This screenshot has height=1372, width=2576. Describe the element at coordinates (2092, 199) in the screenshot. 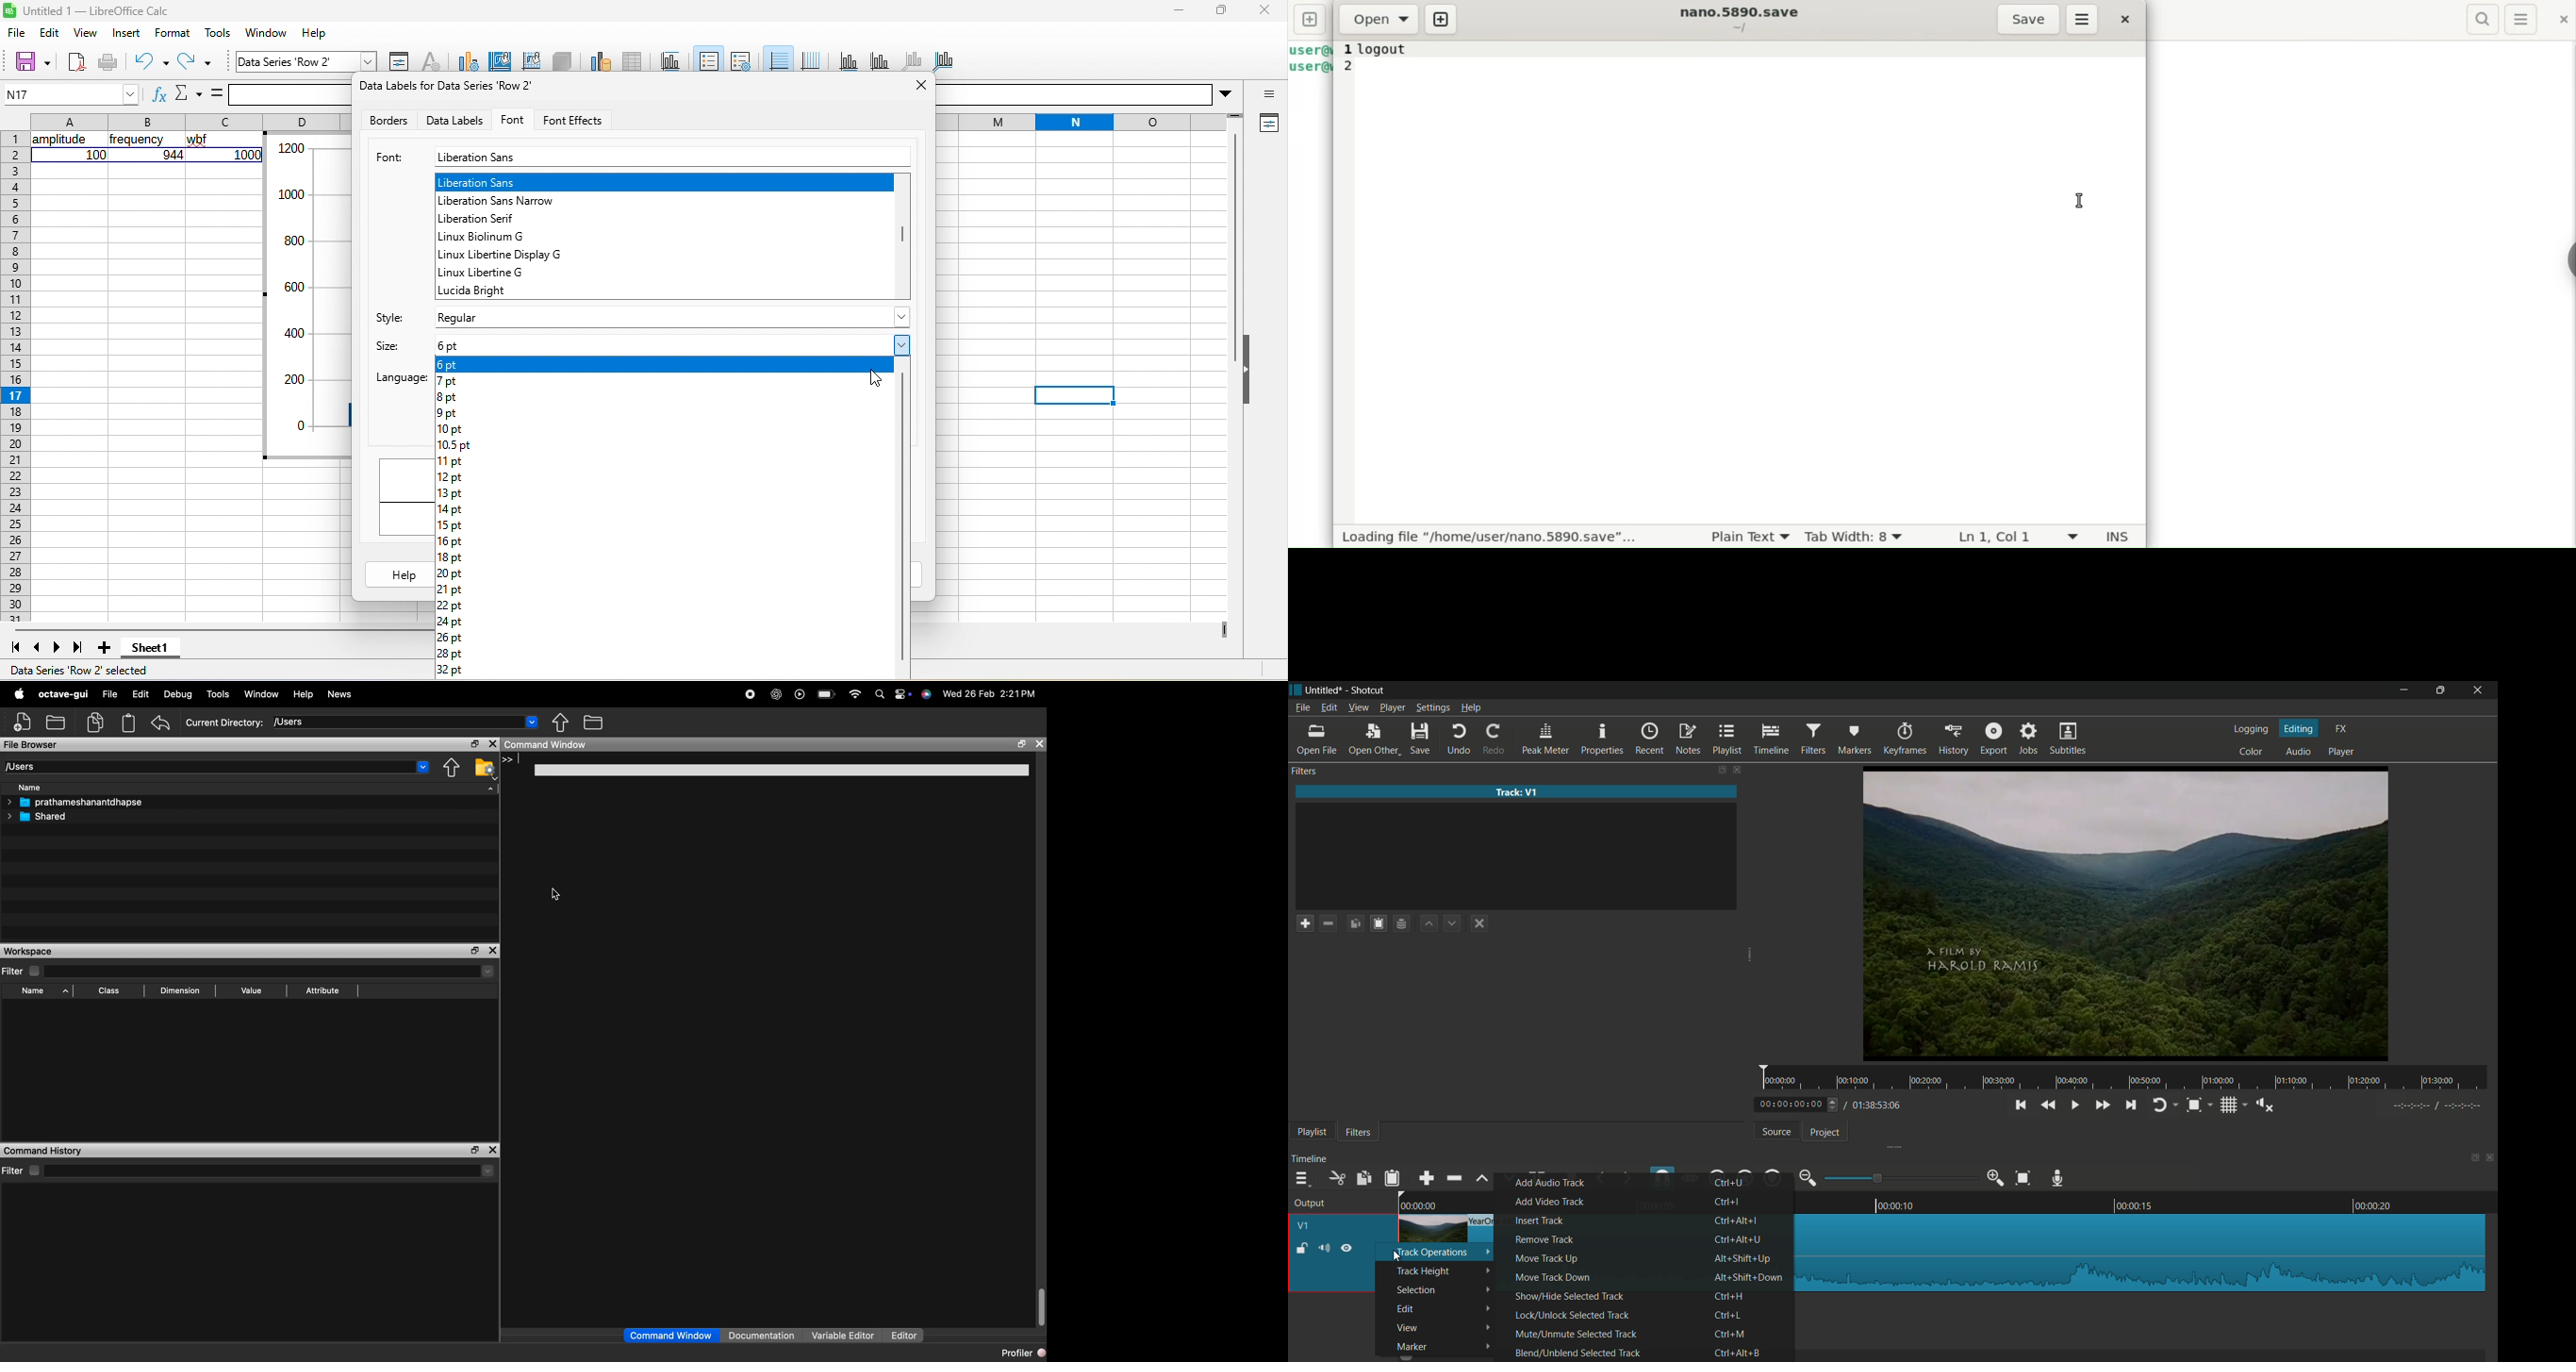

I see `Cursor` at that location.